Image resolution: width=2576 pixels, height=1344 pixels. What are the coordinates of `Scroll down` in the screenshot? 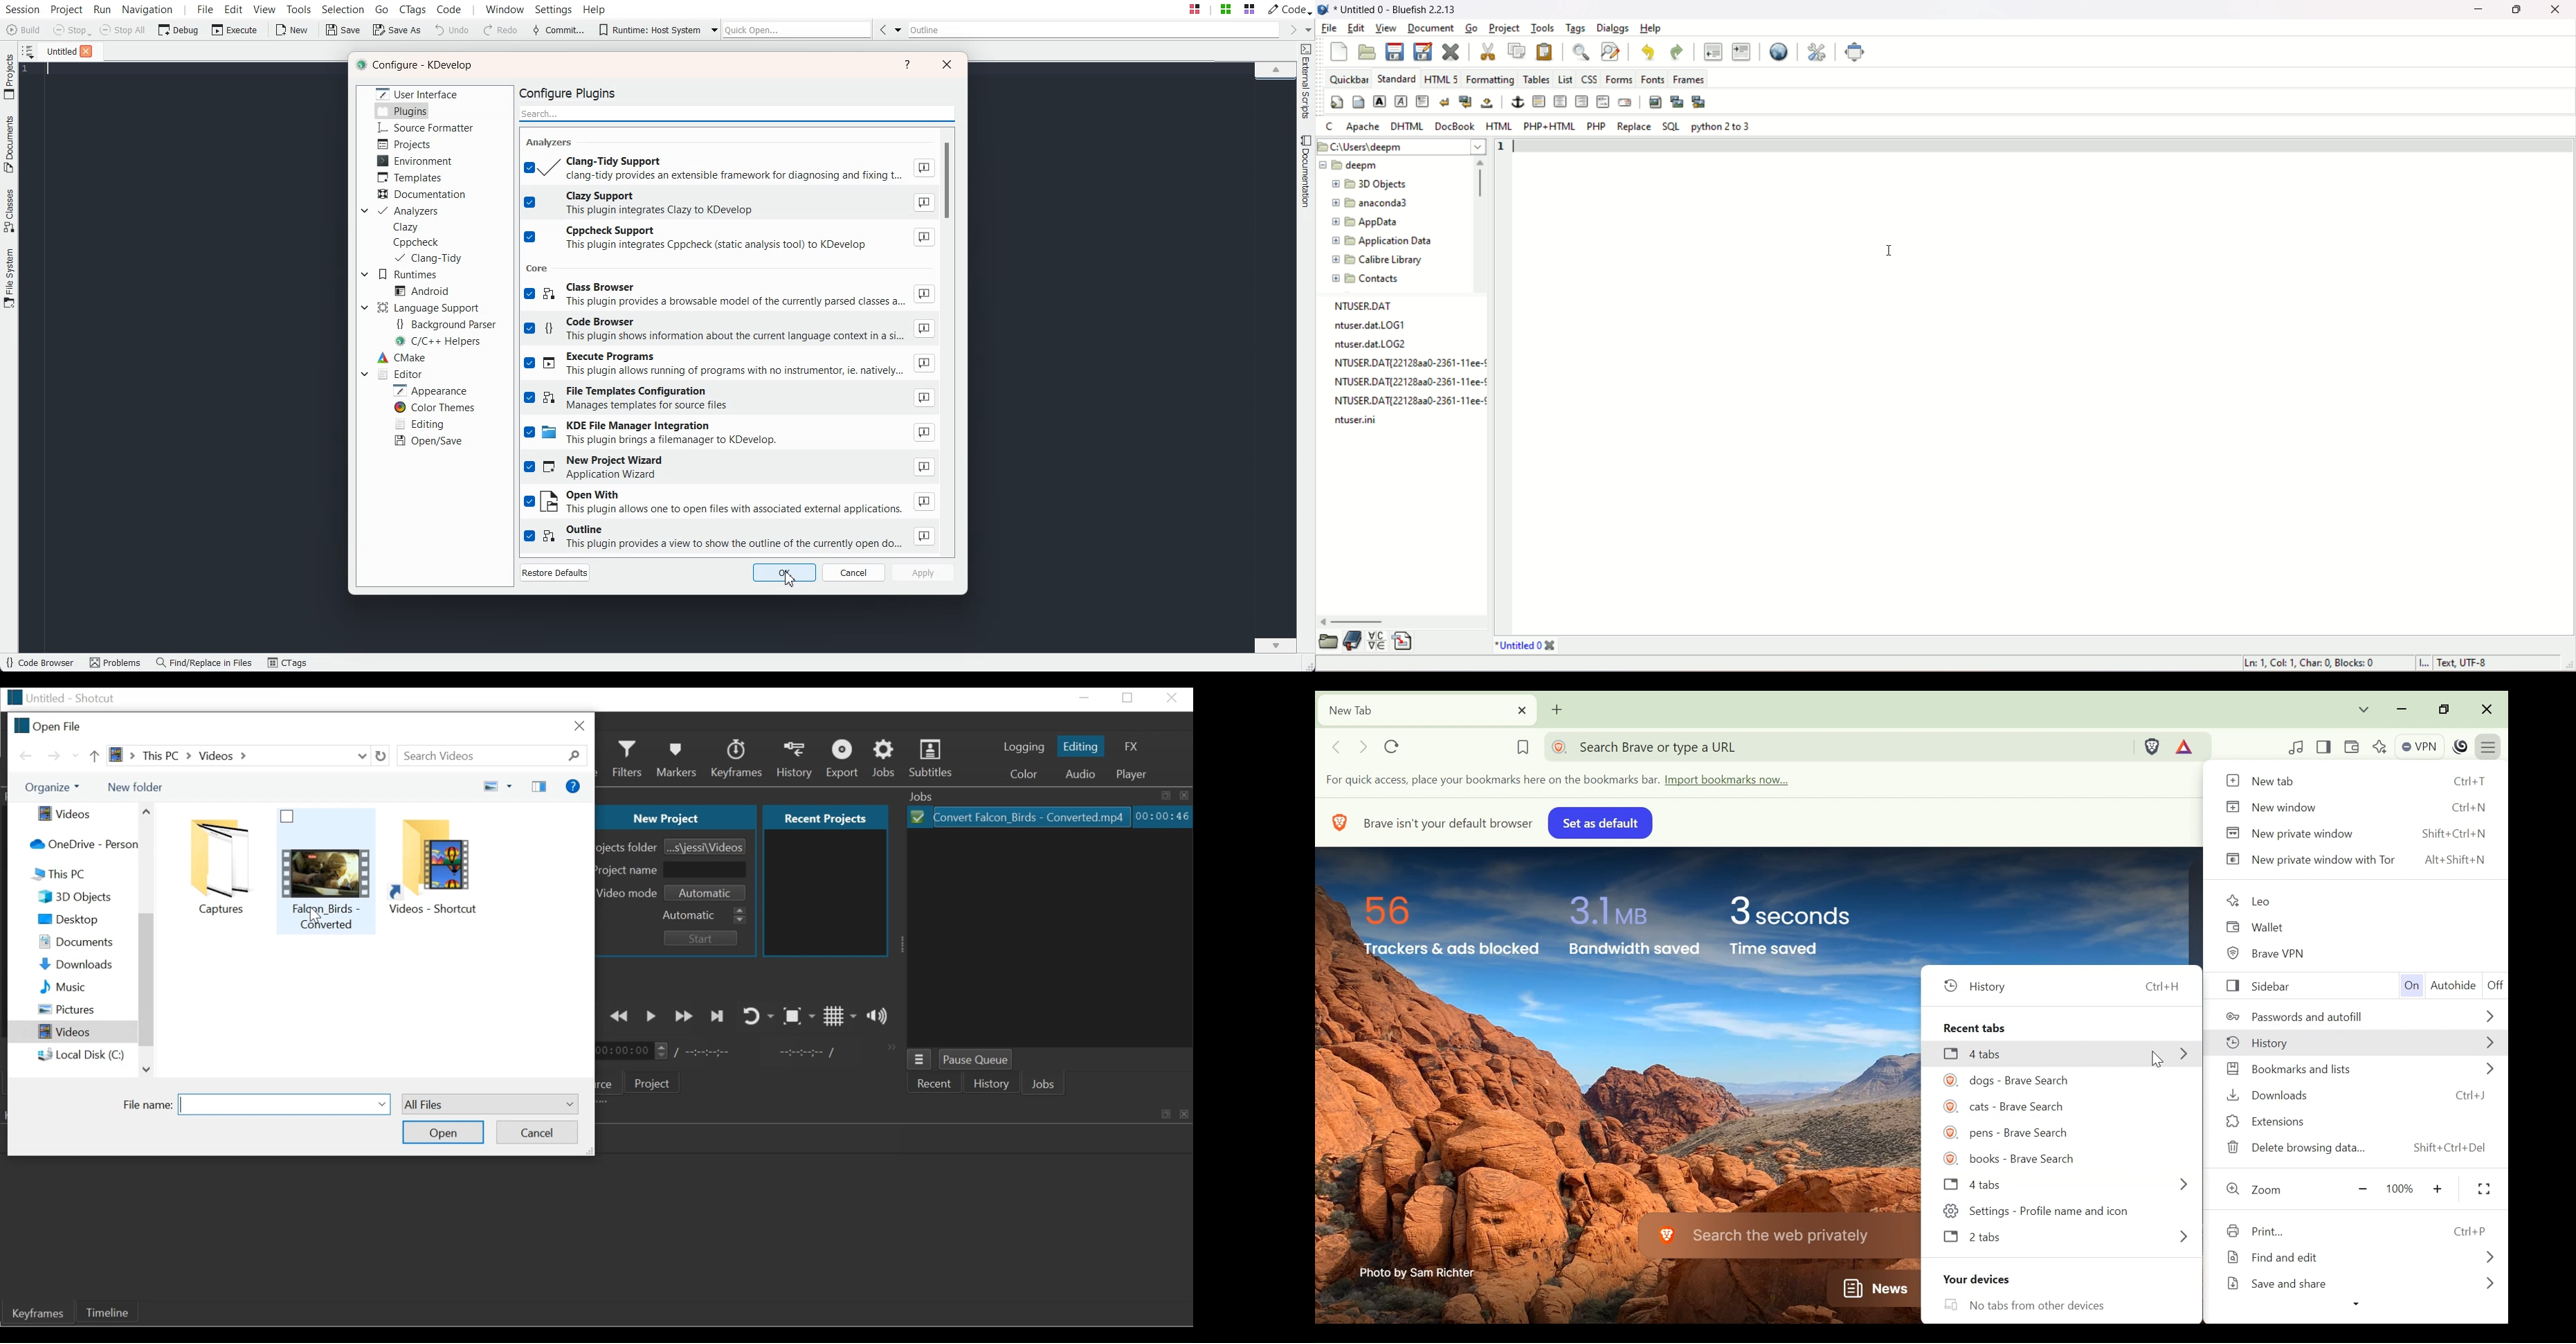 It's located at (1276, 645).